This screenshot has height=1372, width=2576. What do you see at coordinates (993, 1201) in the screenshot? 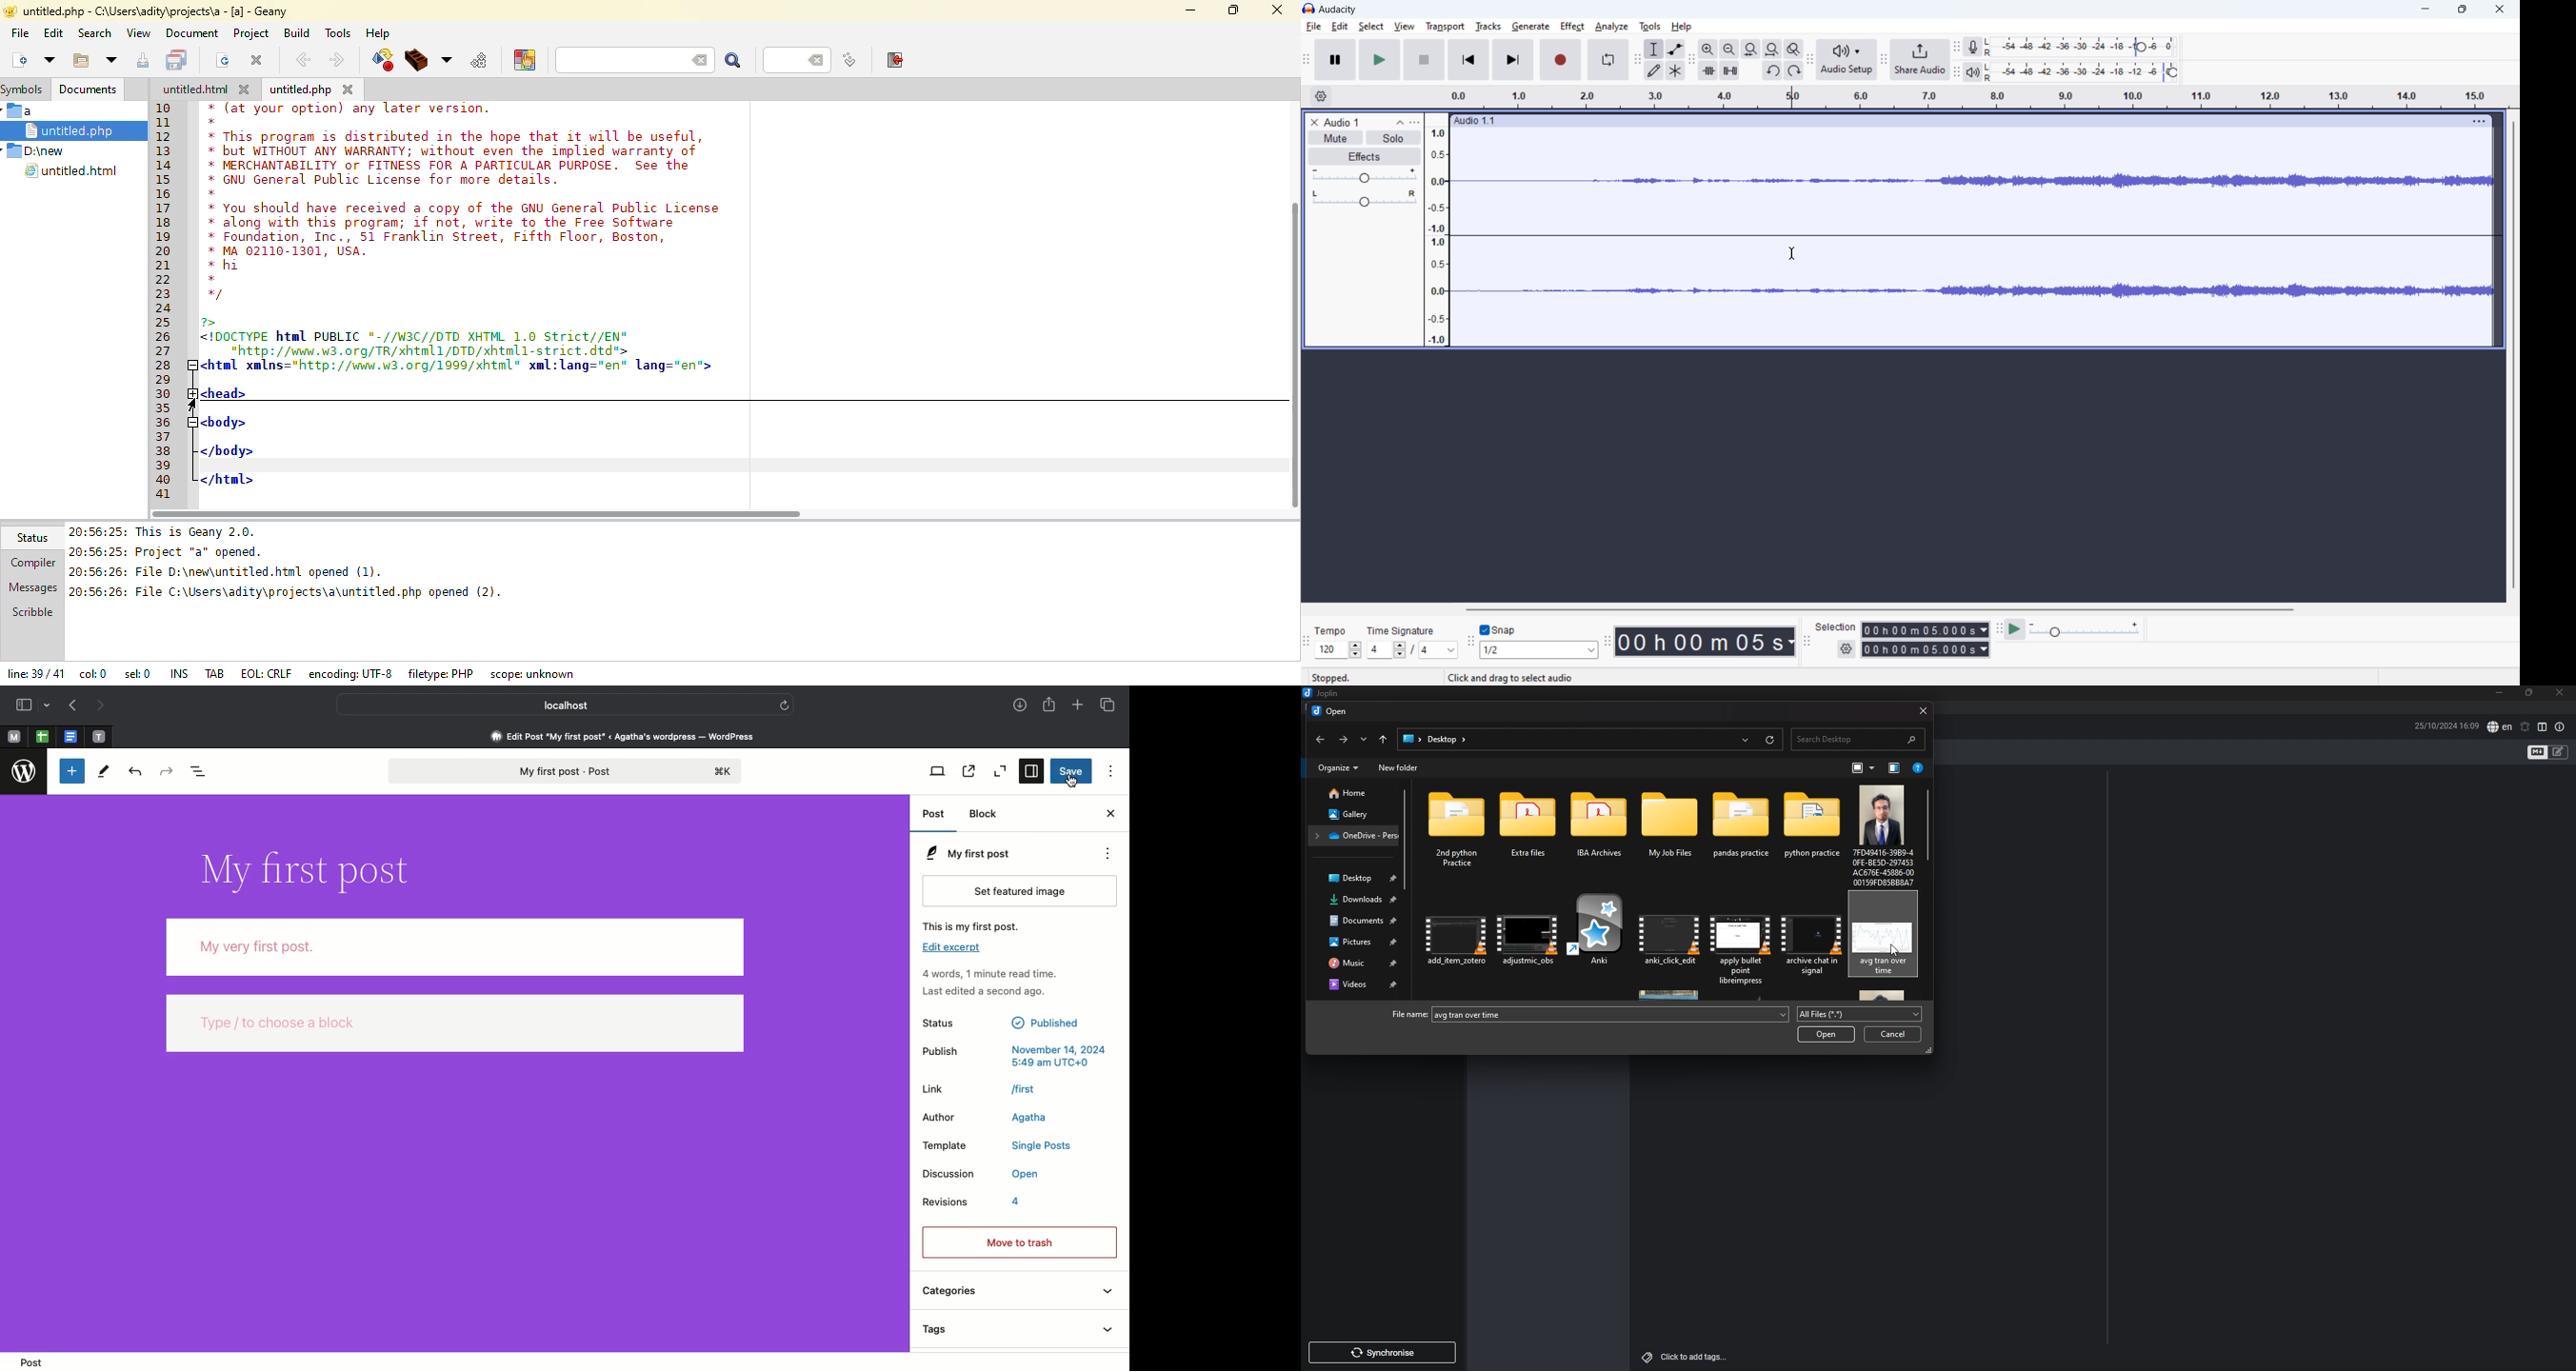
I see `Revisions` at bounding box center [993, 1201].